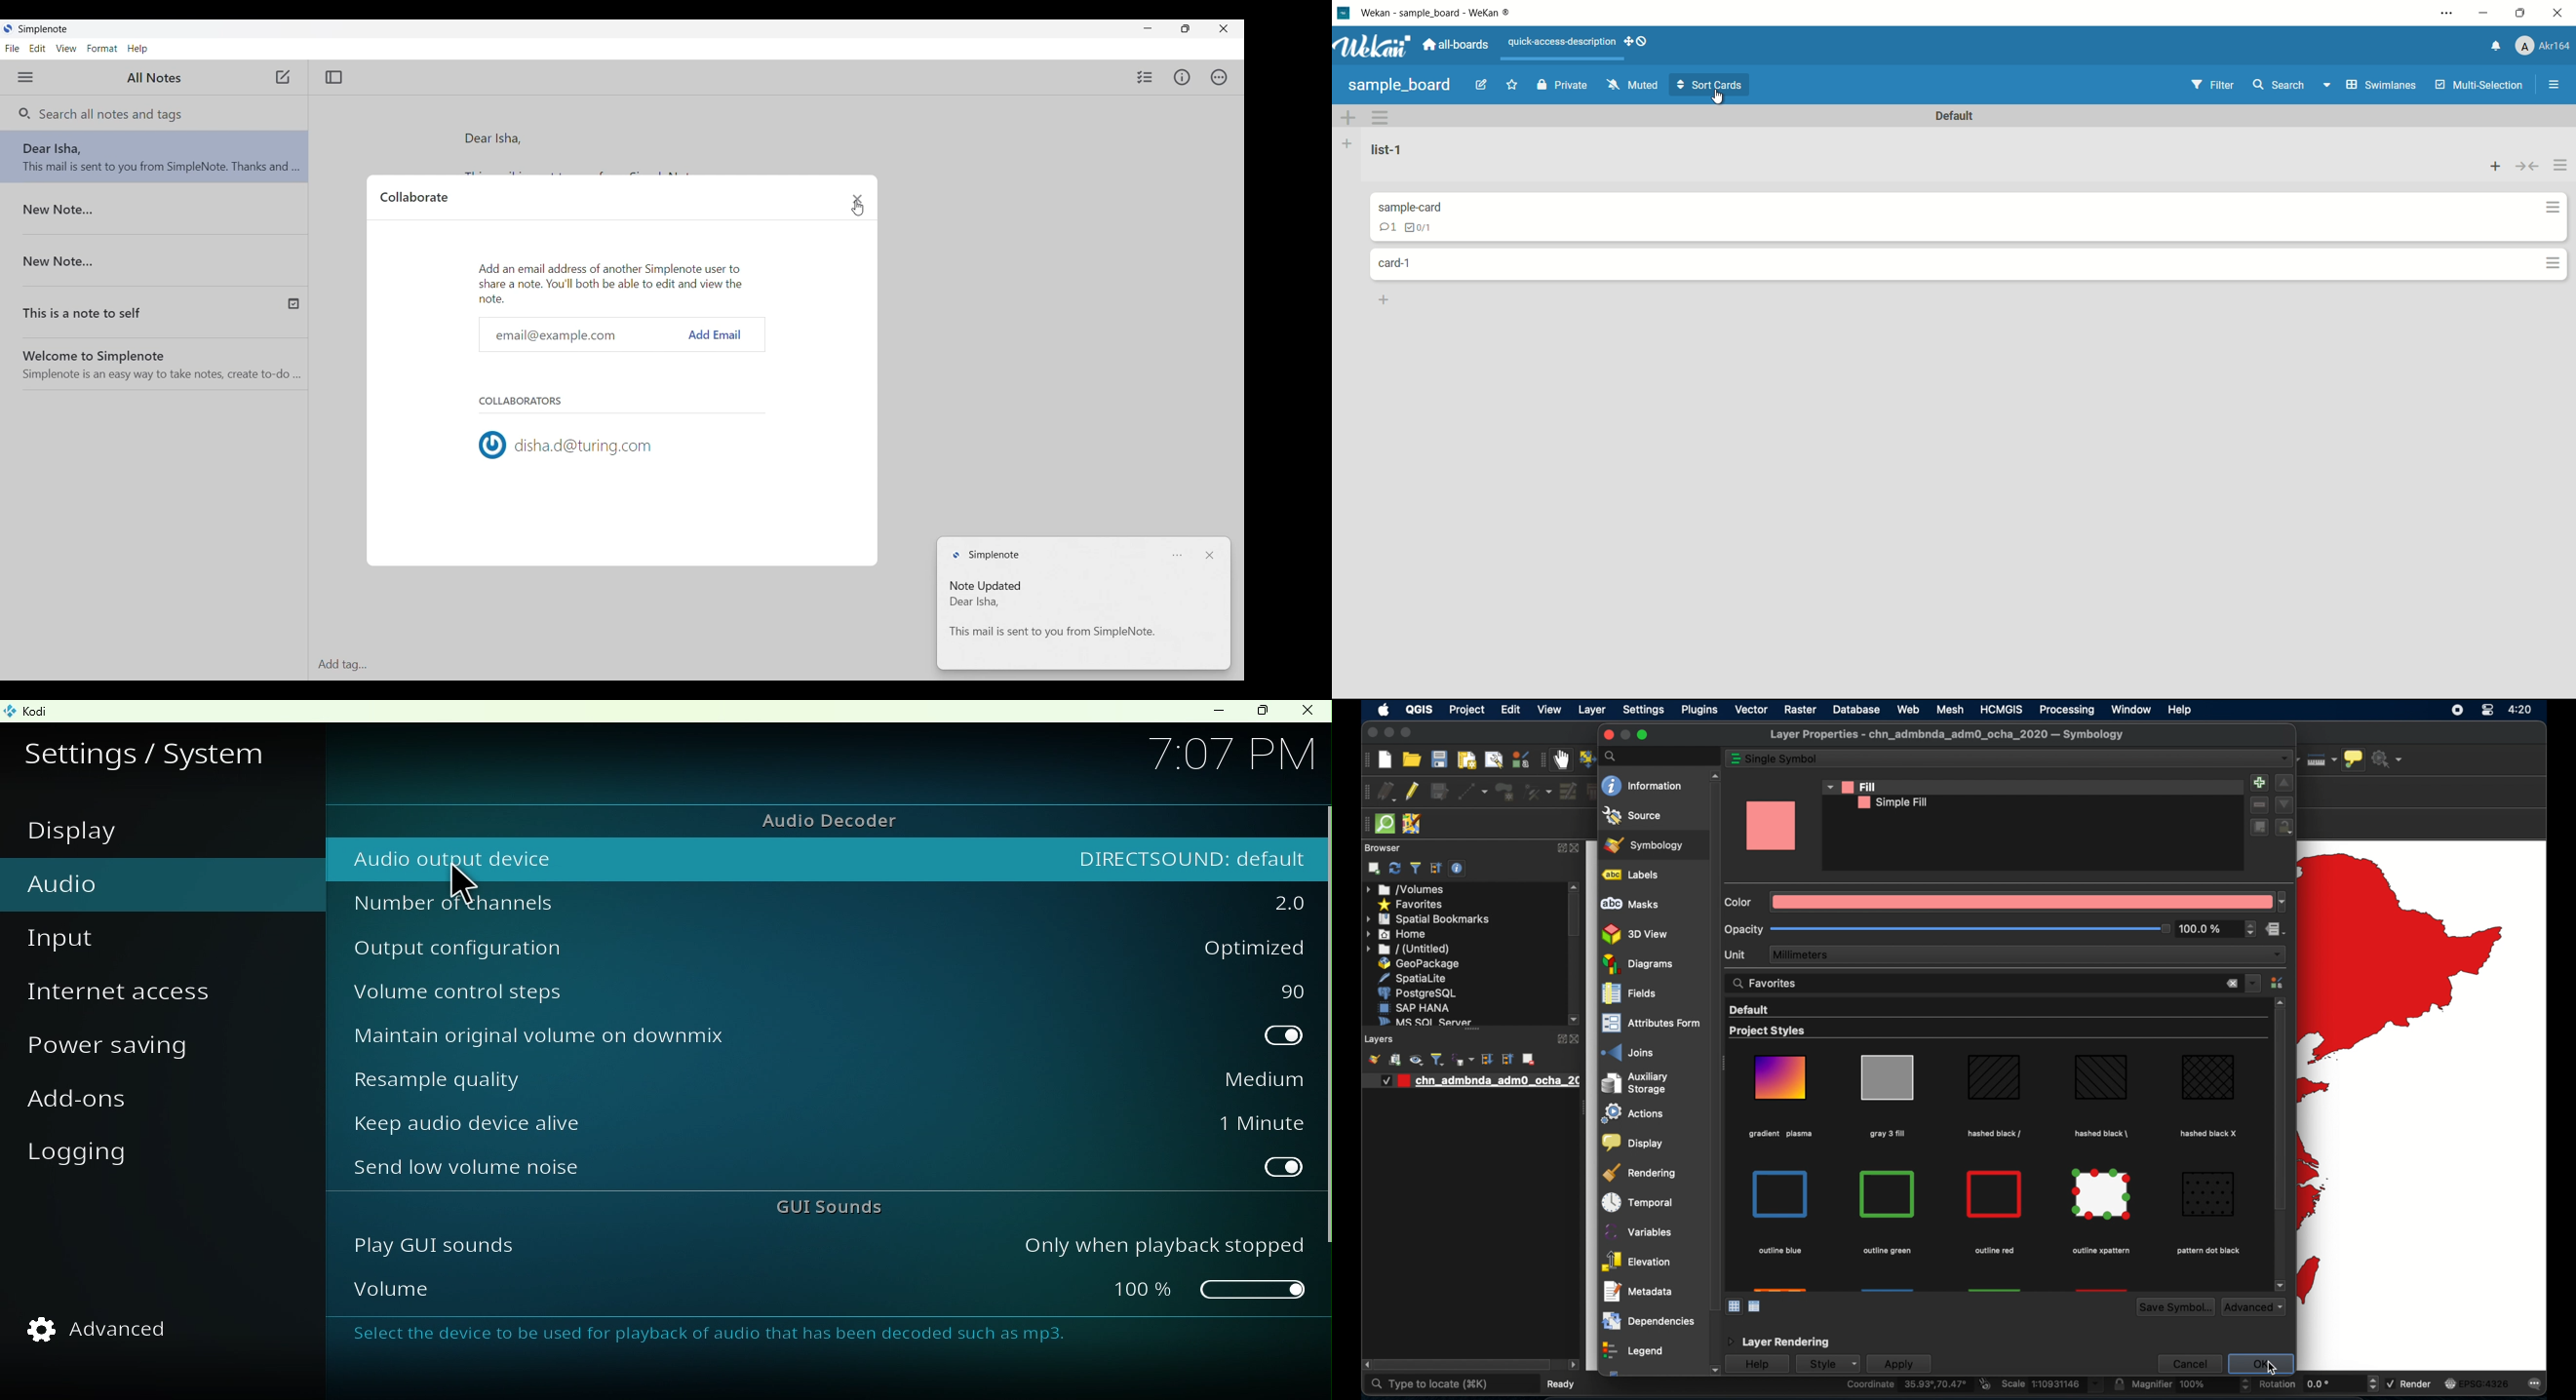  I want to click on Keep audio device alive, so click(703, 1127).